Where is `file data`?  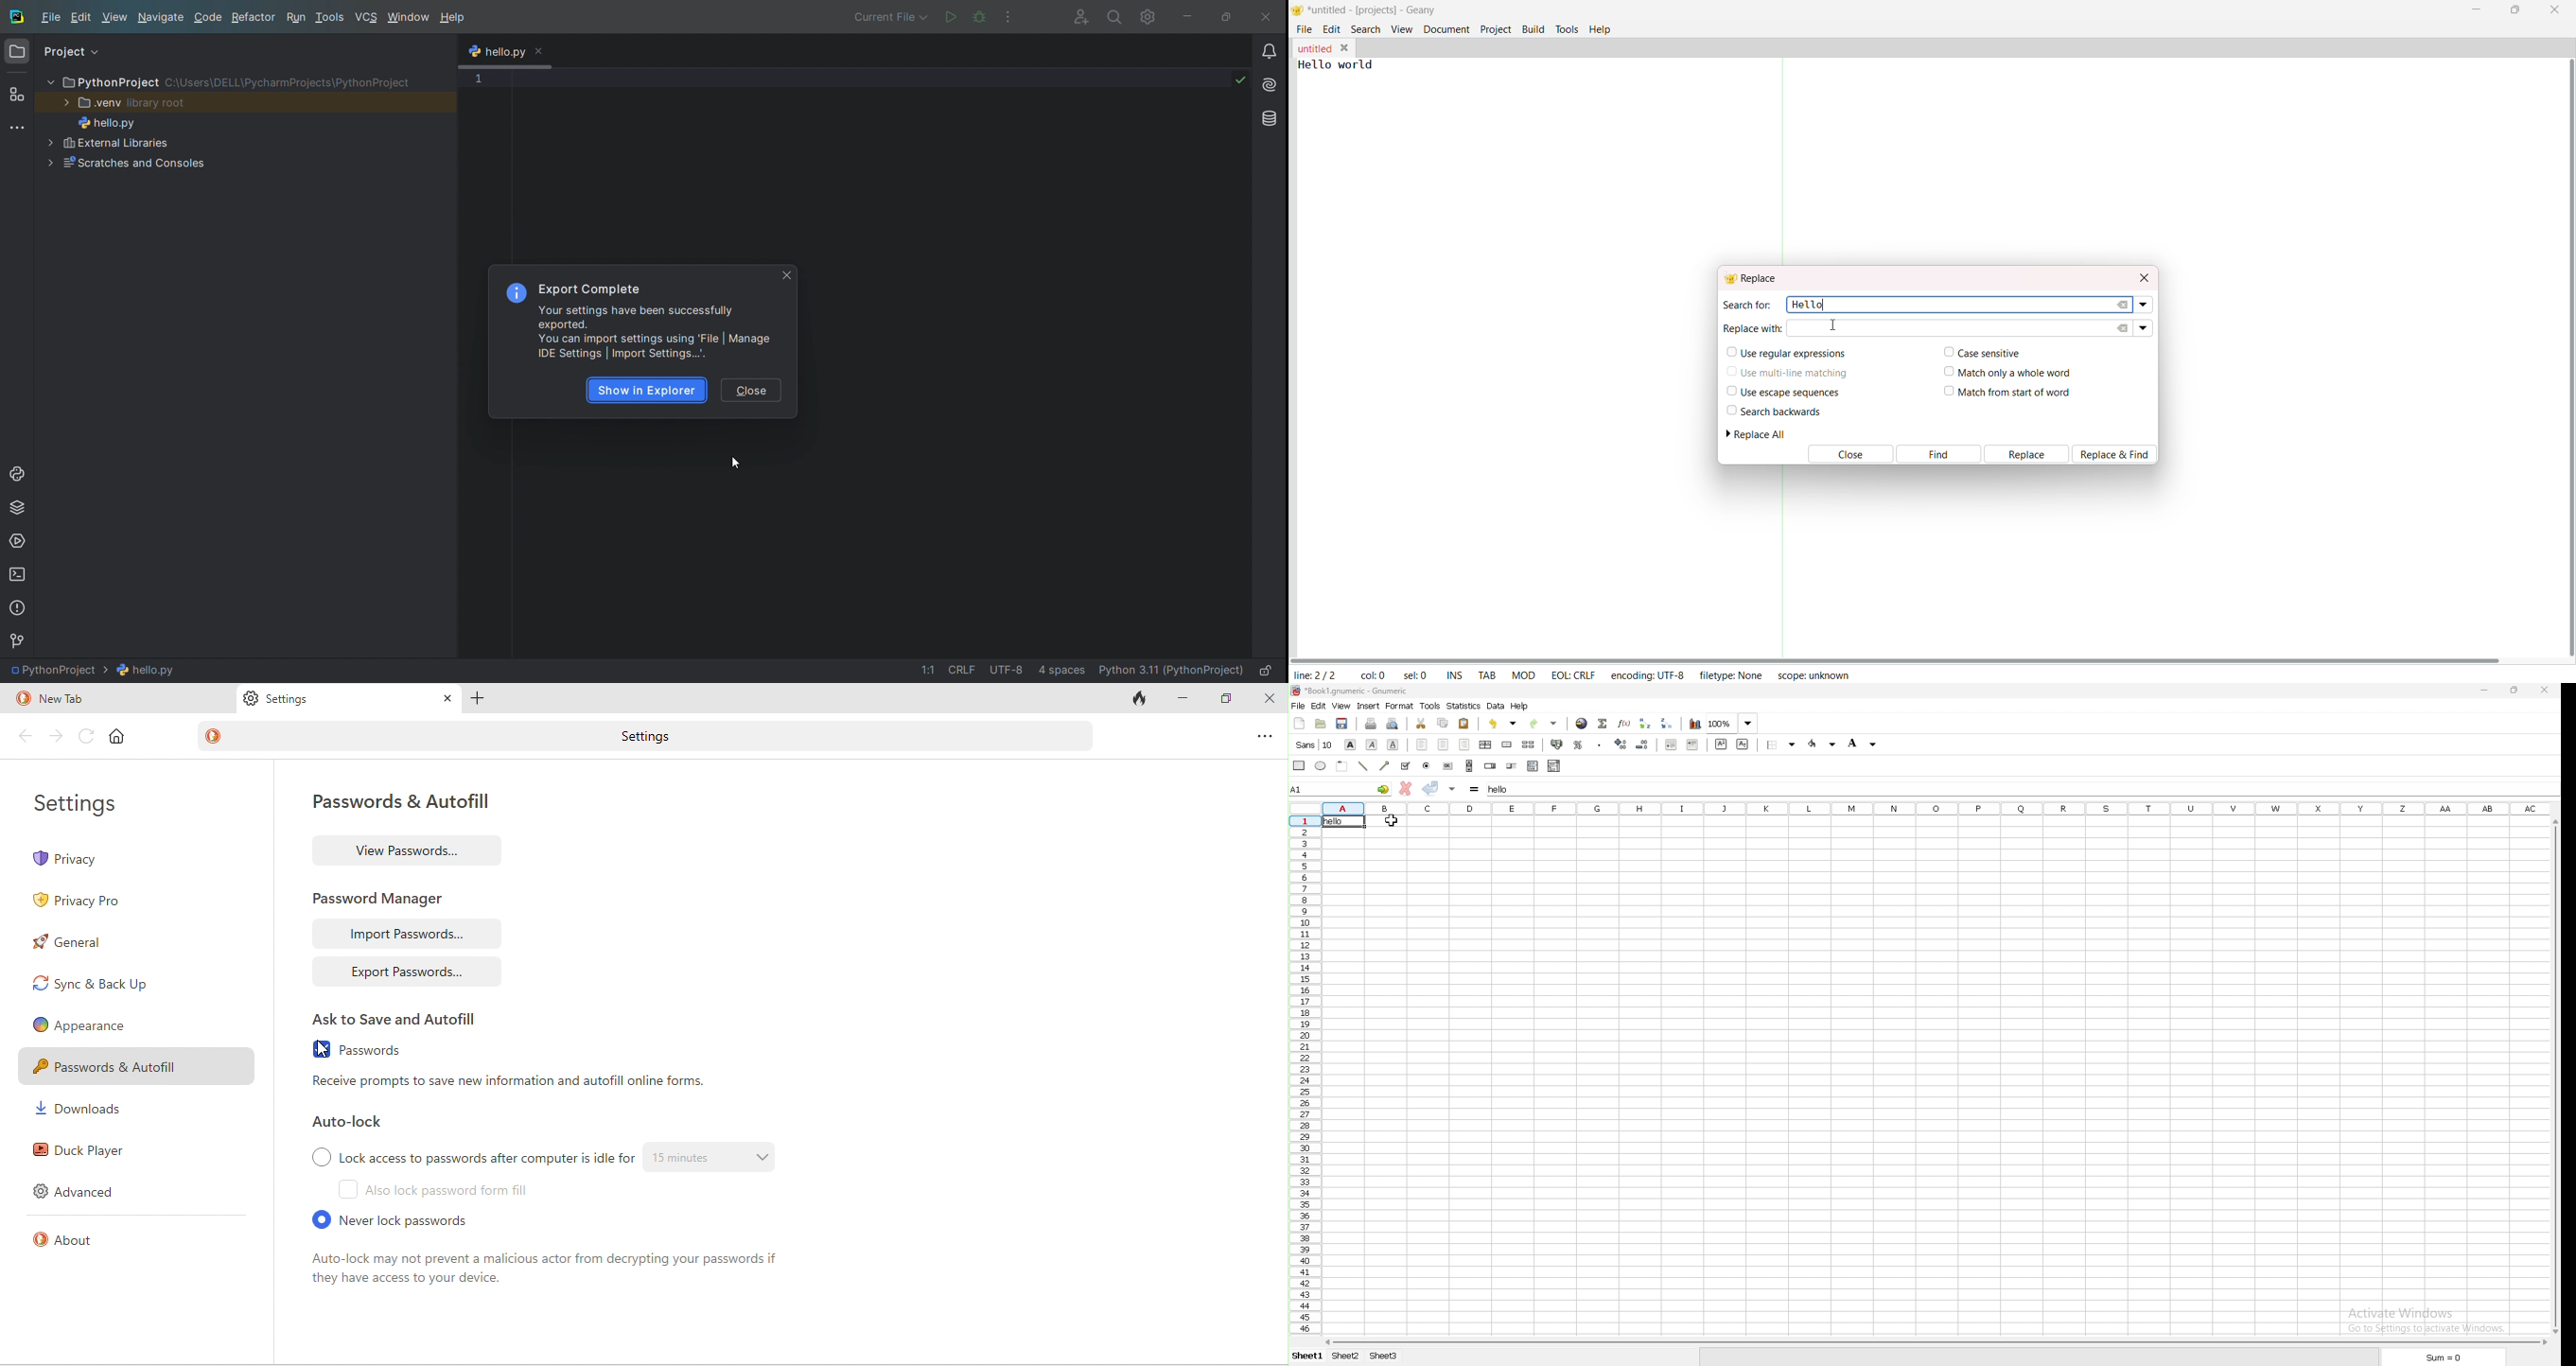 file data is located at coordinates (994, 668).